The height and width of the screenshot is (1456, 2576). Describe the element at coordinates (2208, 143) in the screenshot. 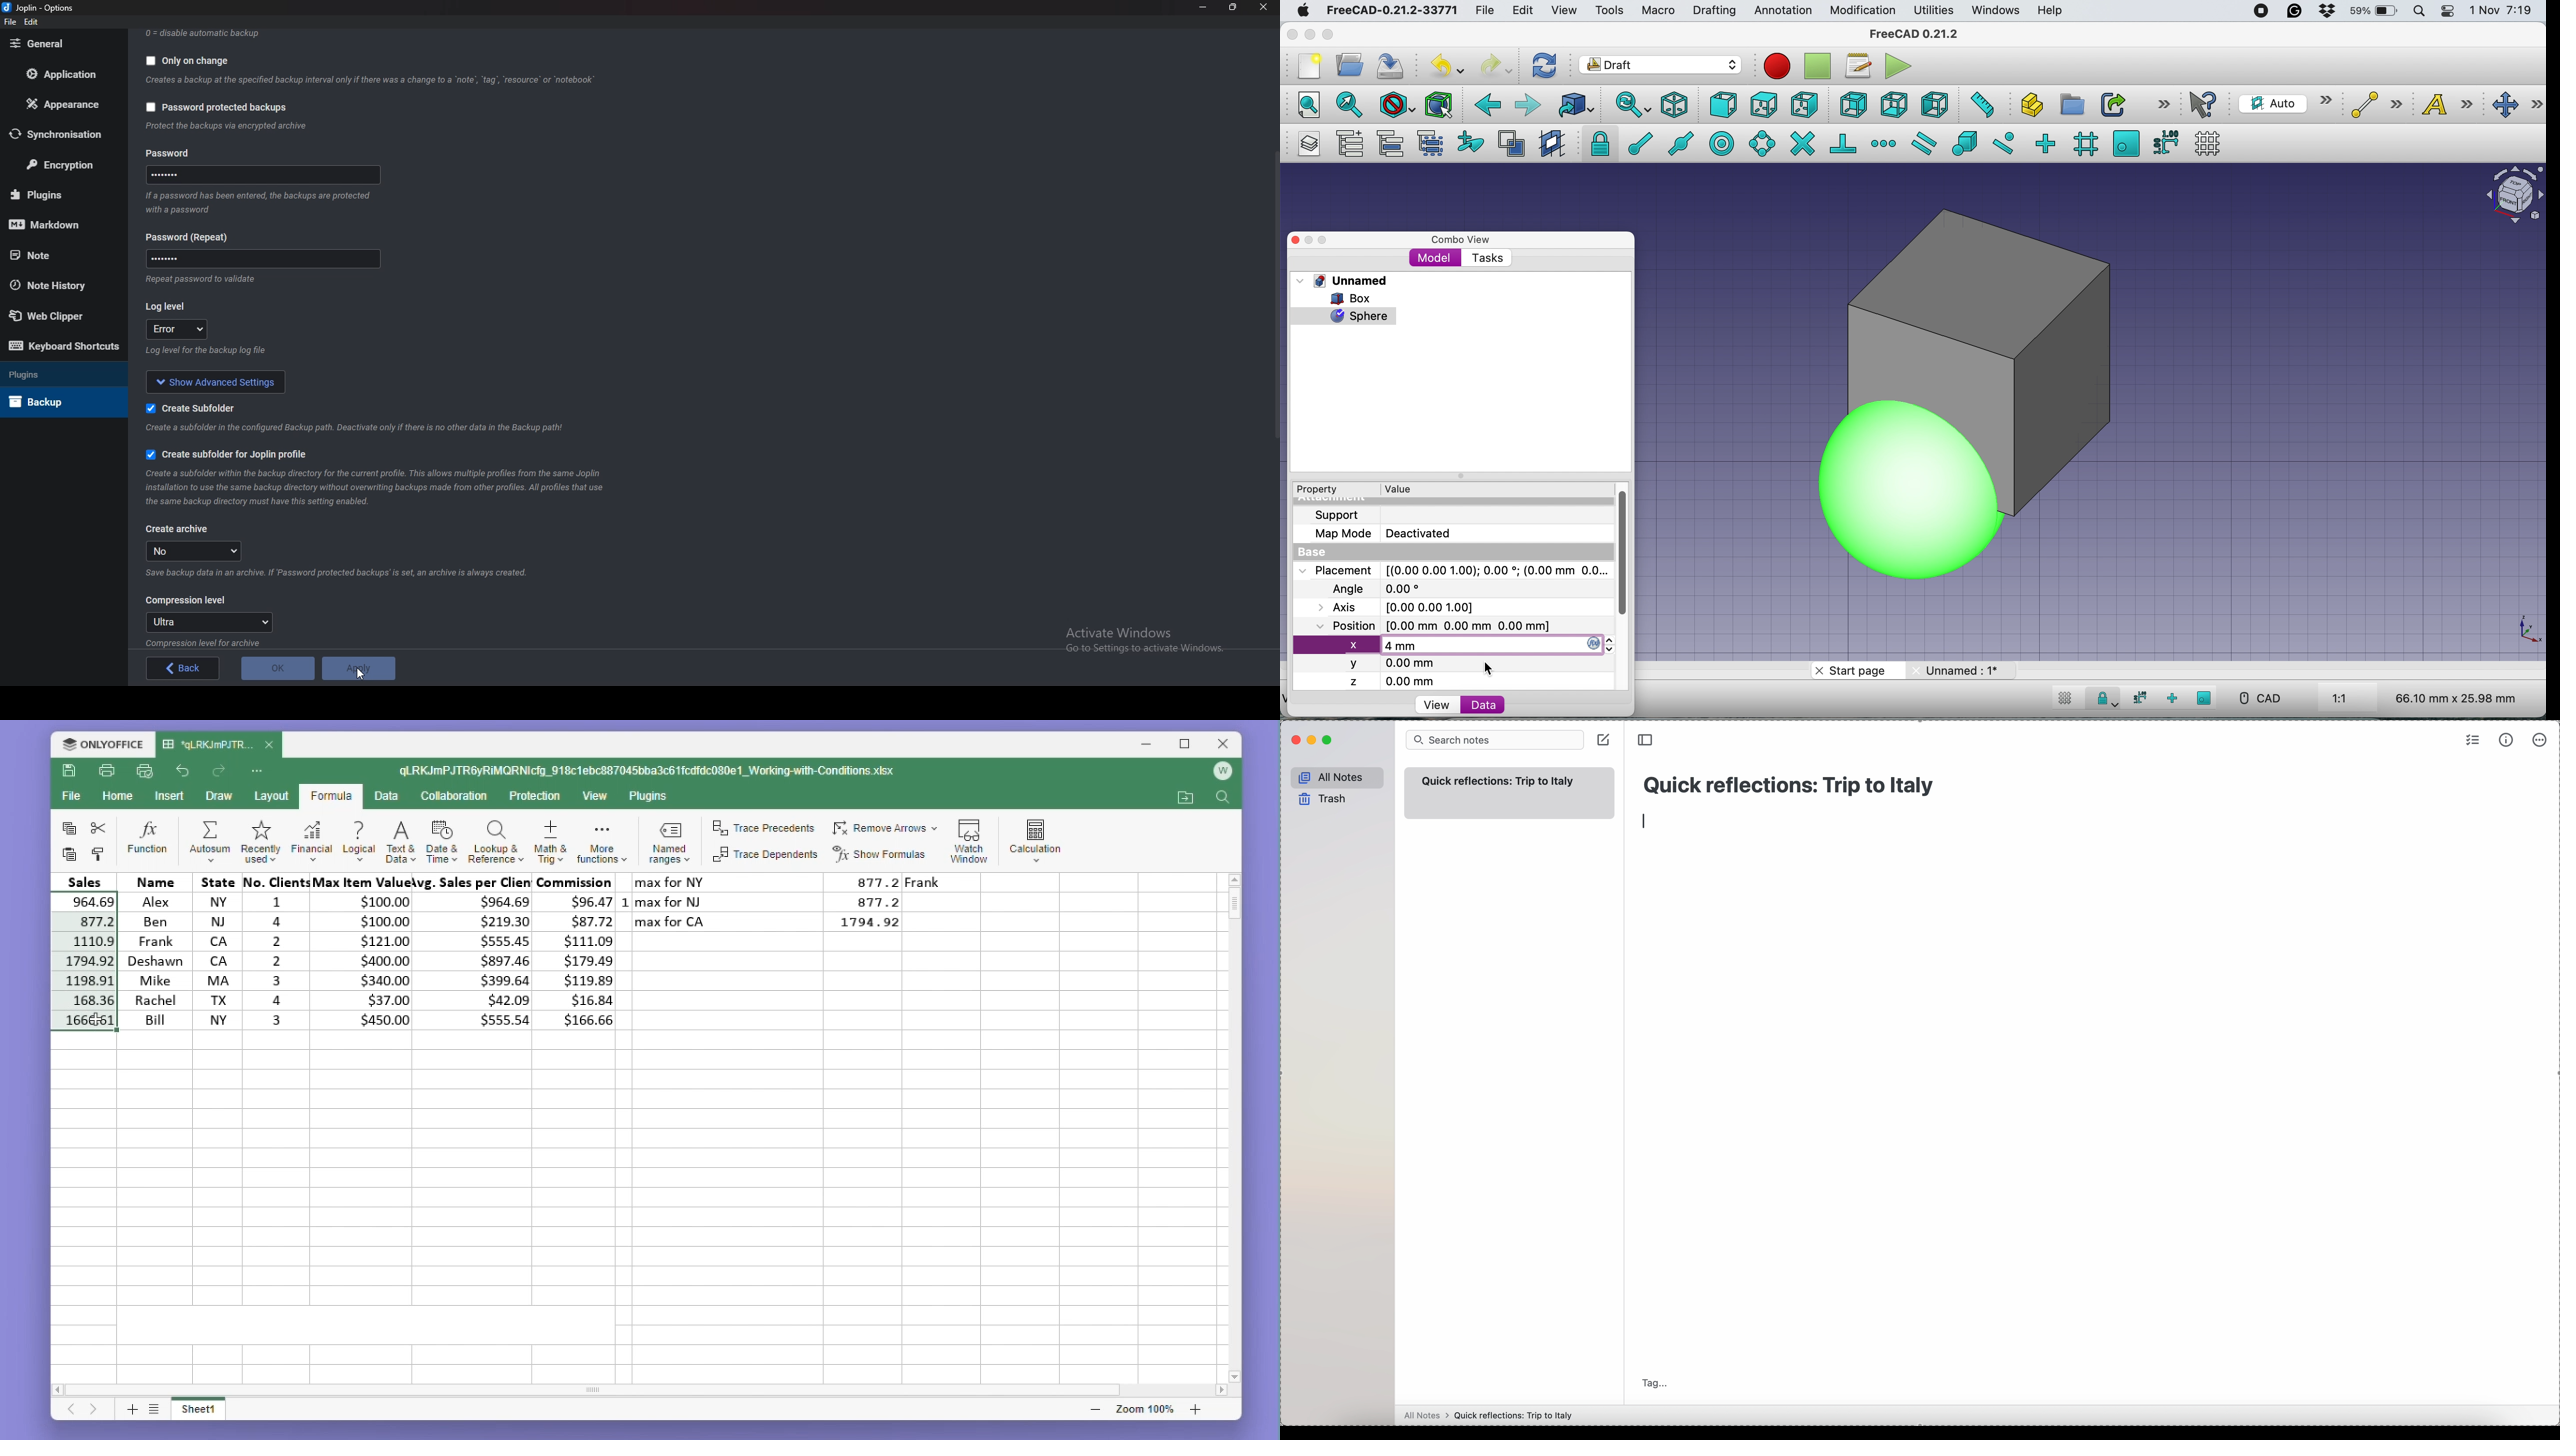

I see `toggle grid` at that location.